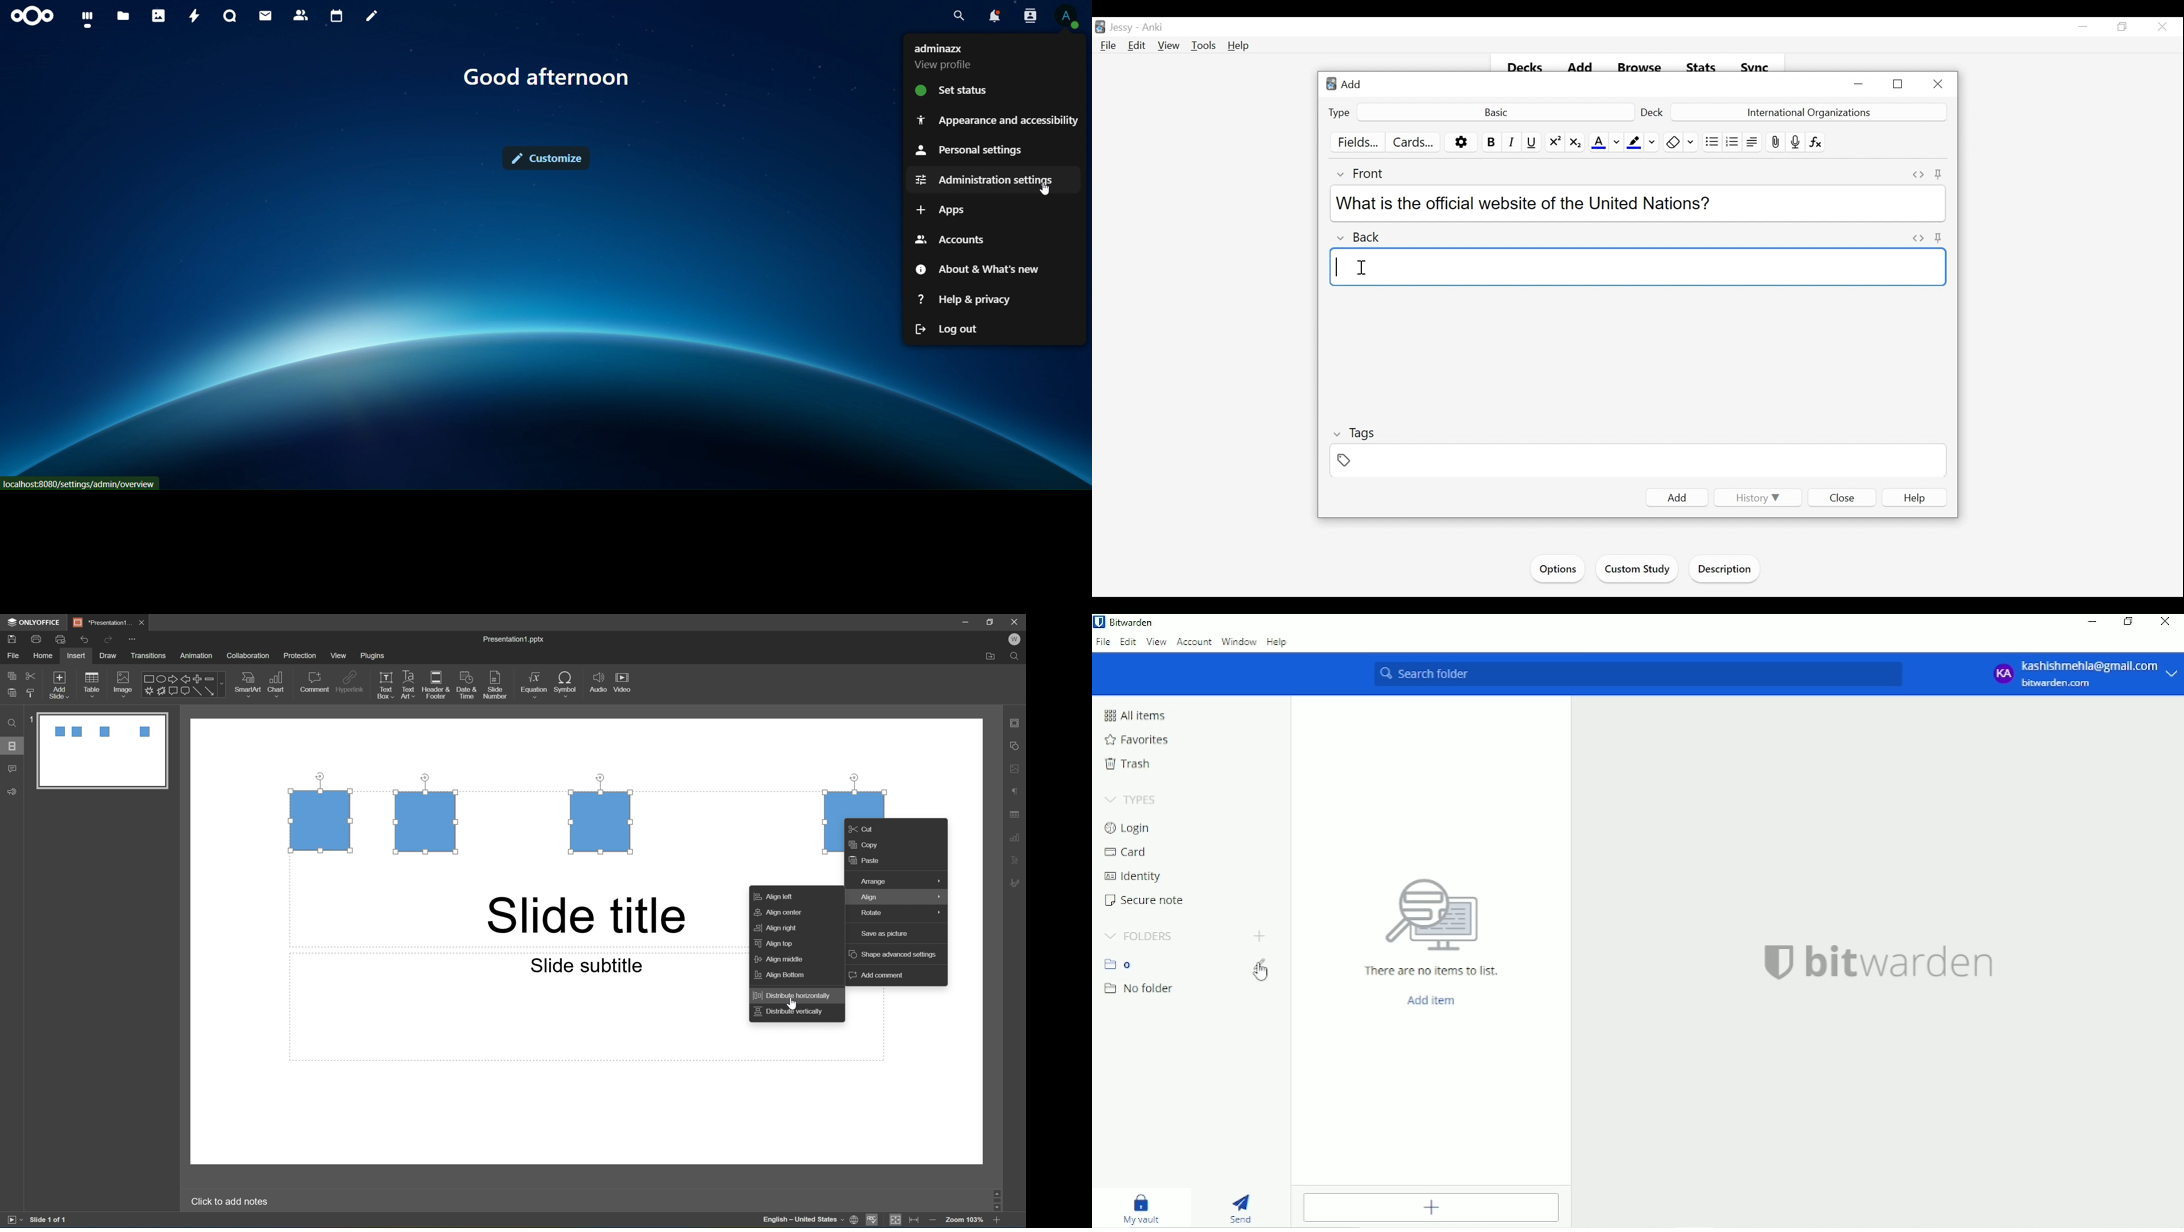  I want to click on Close, so click(1939, 83).